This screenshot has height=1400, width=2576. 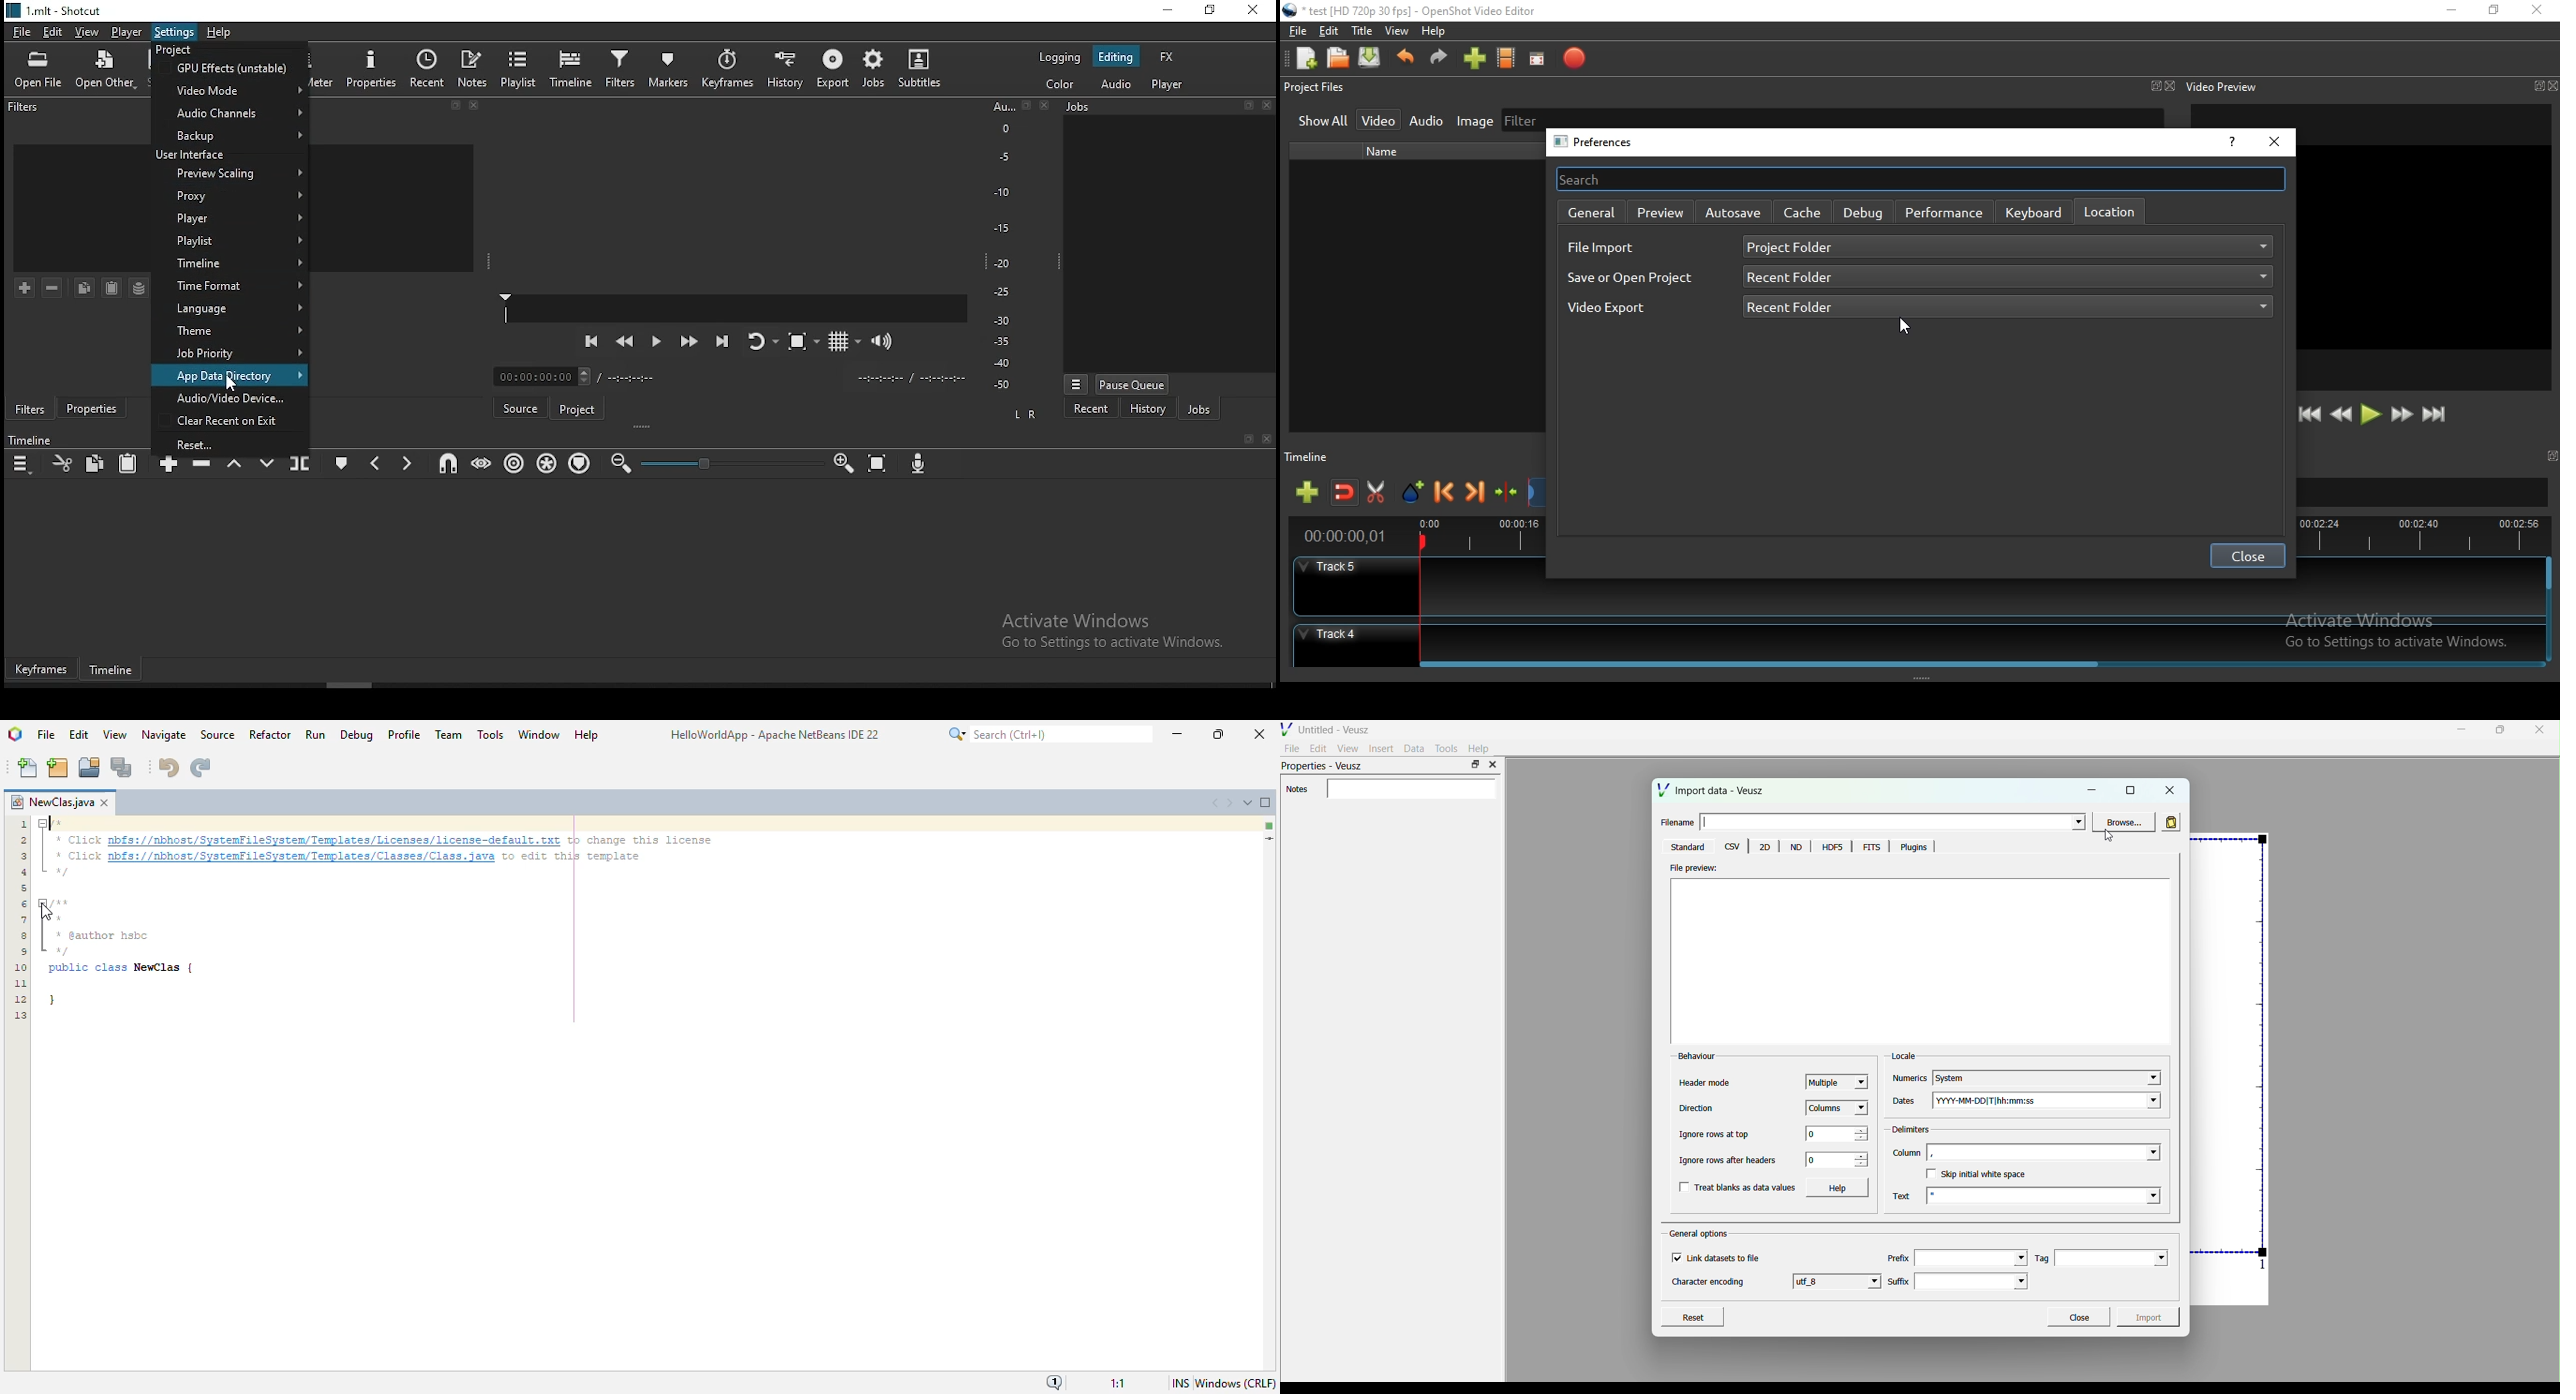 I want to click on , so click(x=1797, y=848).